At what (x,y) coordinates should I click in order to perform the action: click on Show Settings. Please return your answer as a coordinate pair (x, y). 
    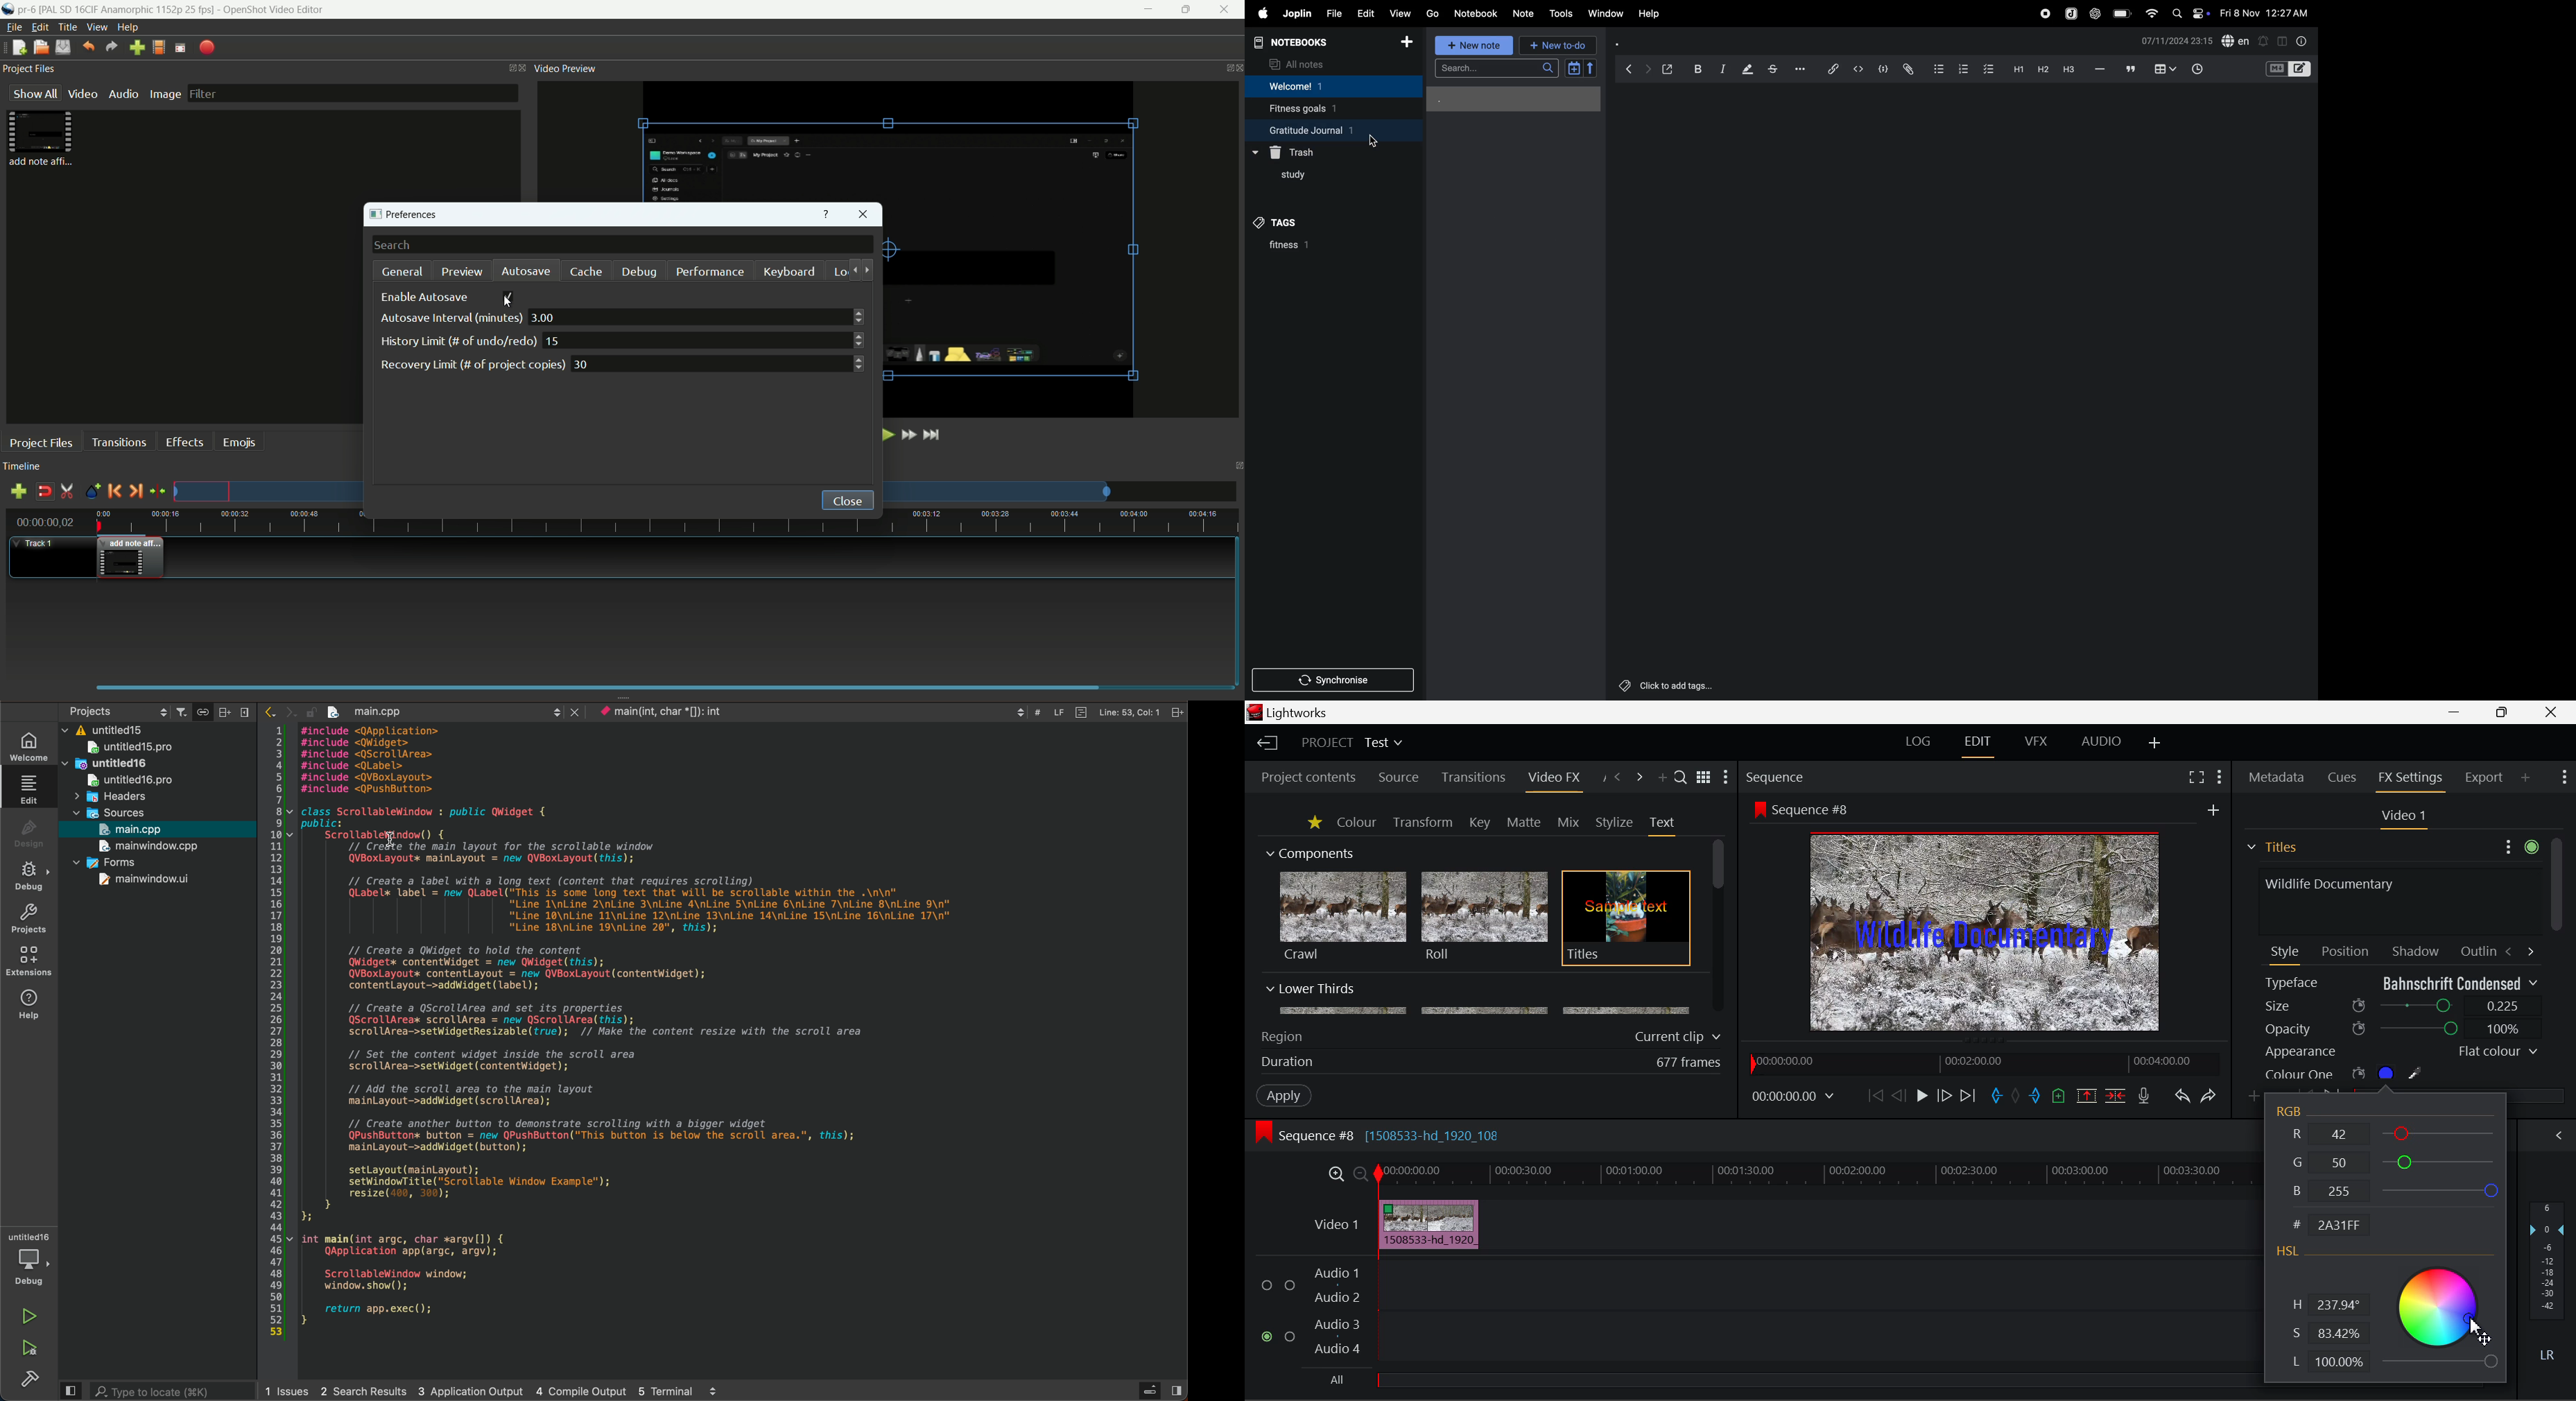
    Looking at the image, I should click on (1726, 777).